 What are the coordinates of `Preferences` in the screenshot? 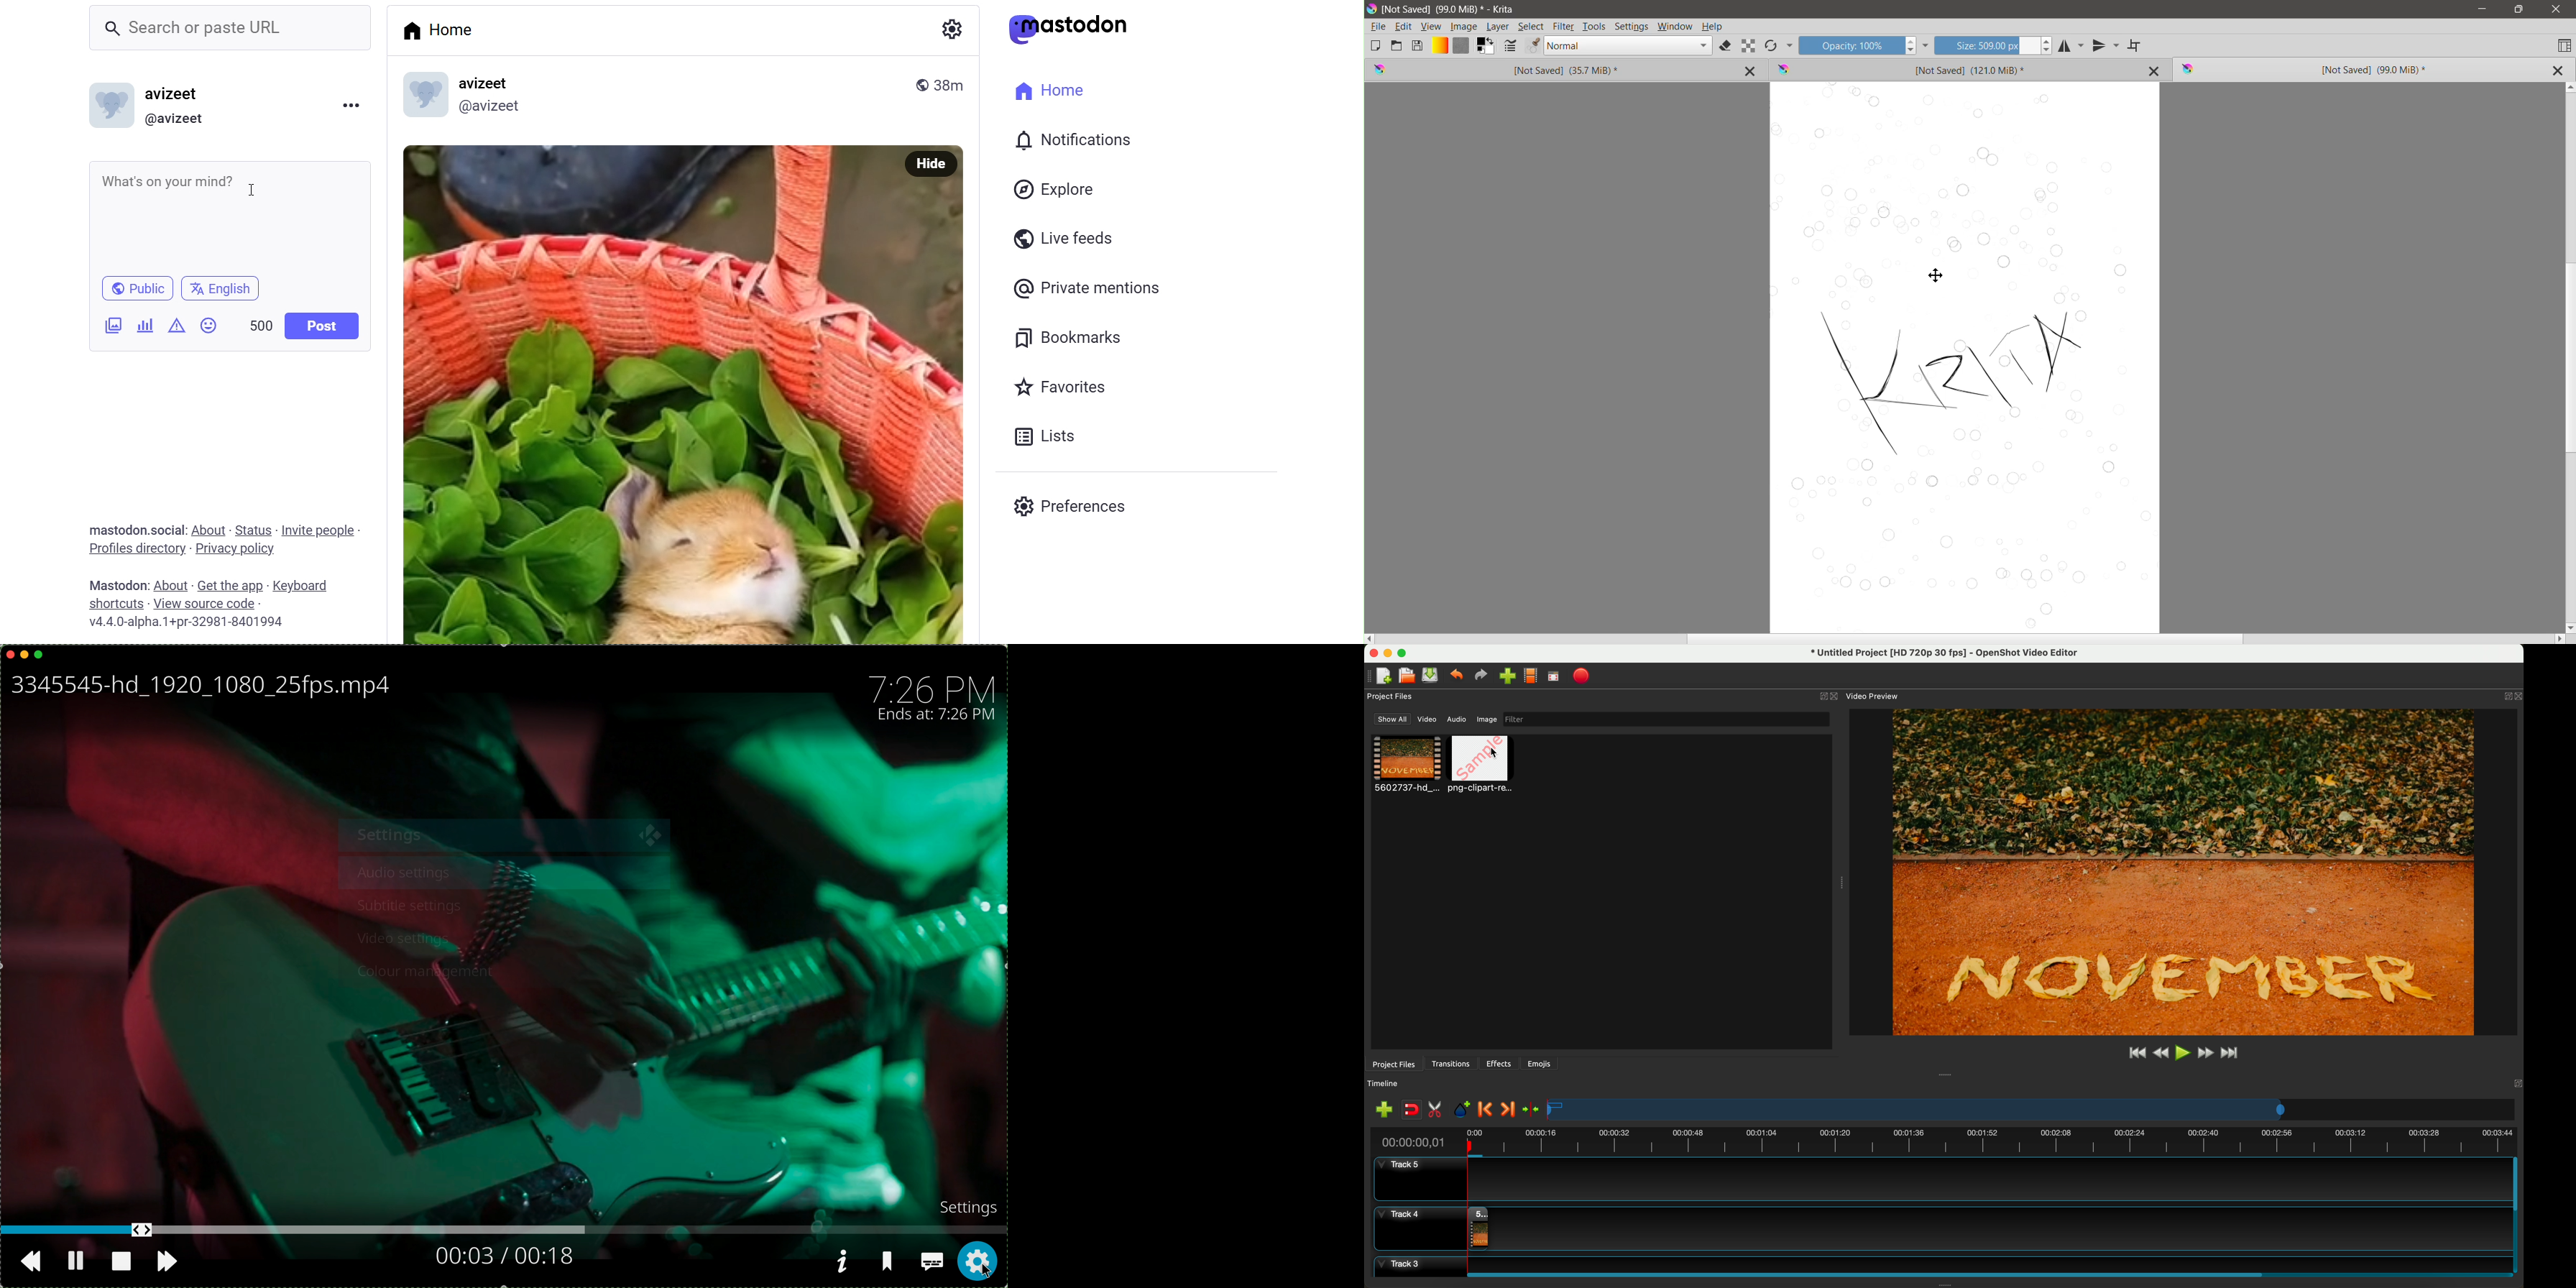 It's located at (1072, 507).